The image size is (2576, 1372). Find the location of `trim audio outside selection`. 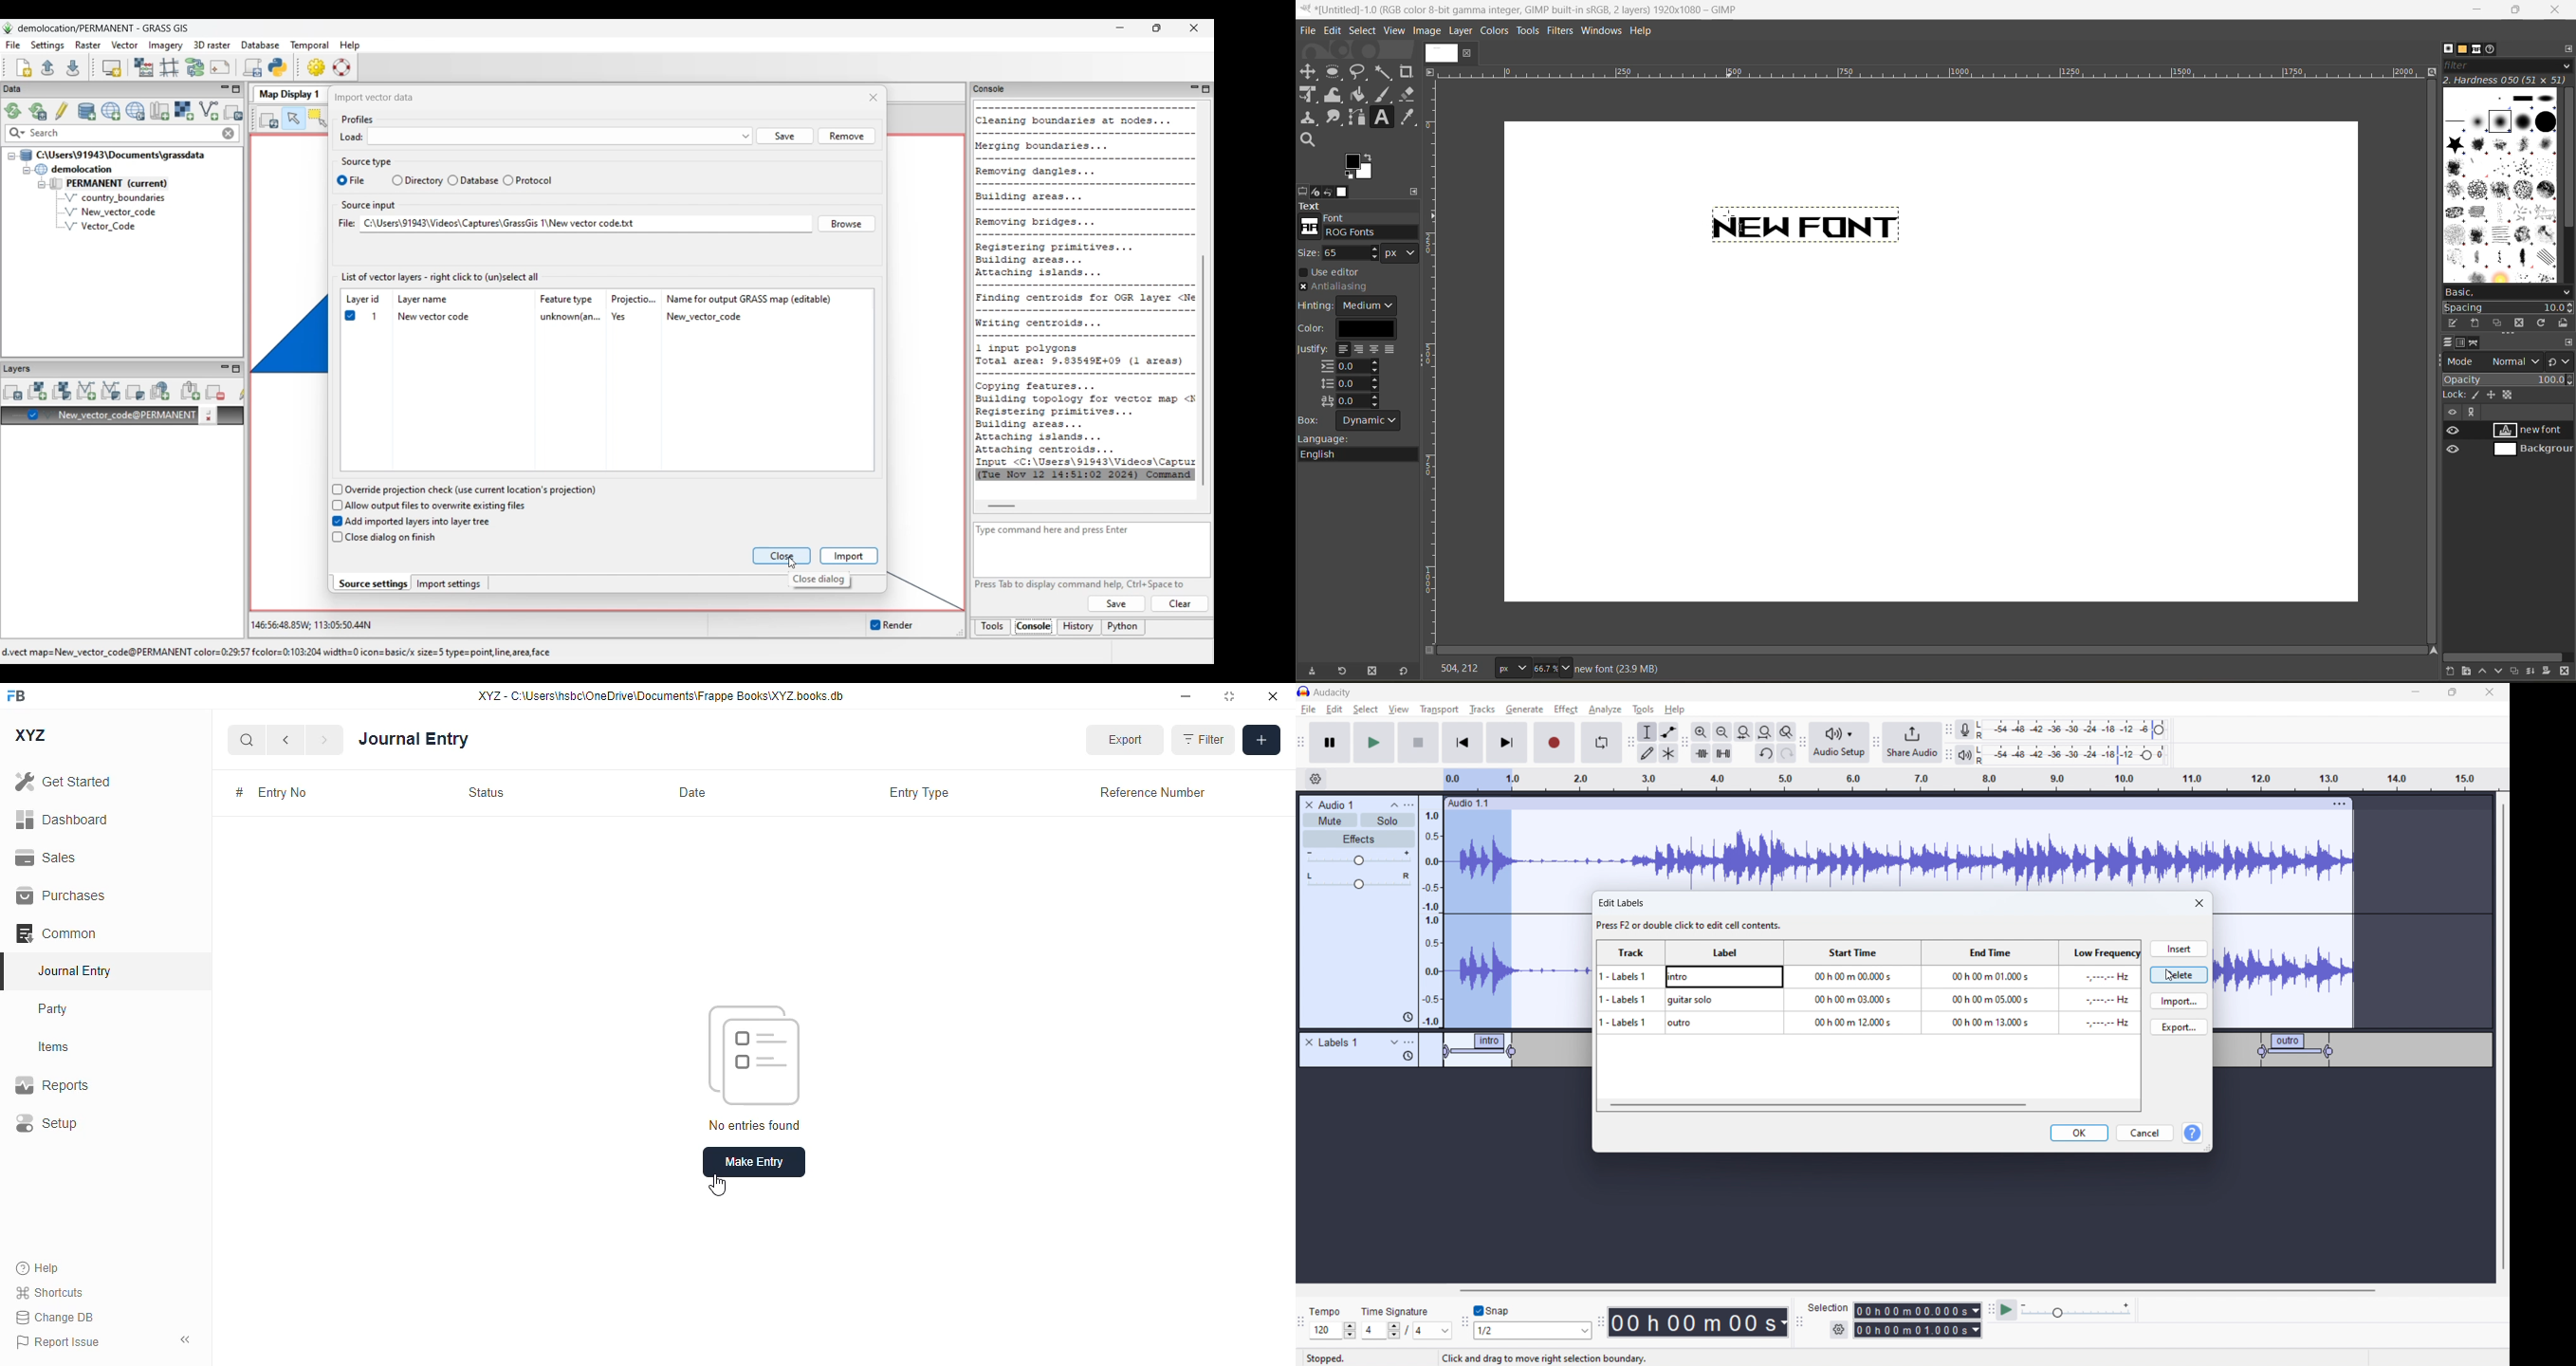

trim audio outside selection is located at coordinates (1702, 753).